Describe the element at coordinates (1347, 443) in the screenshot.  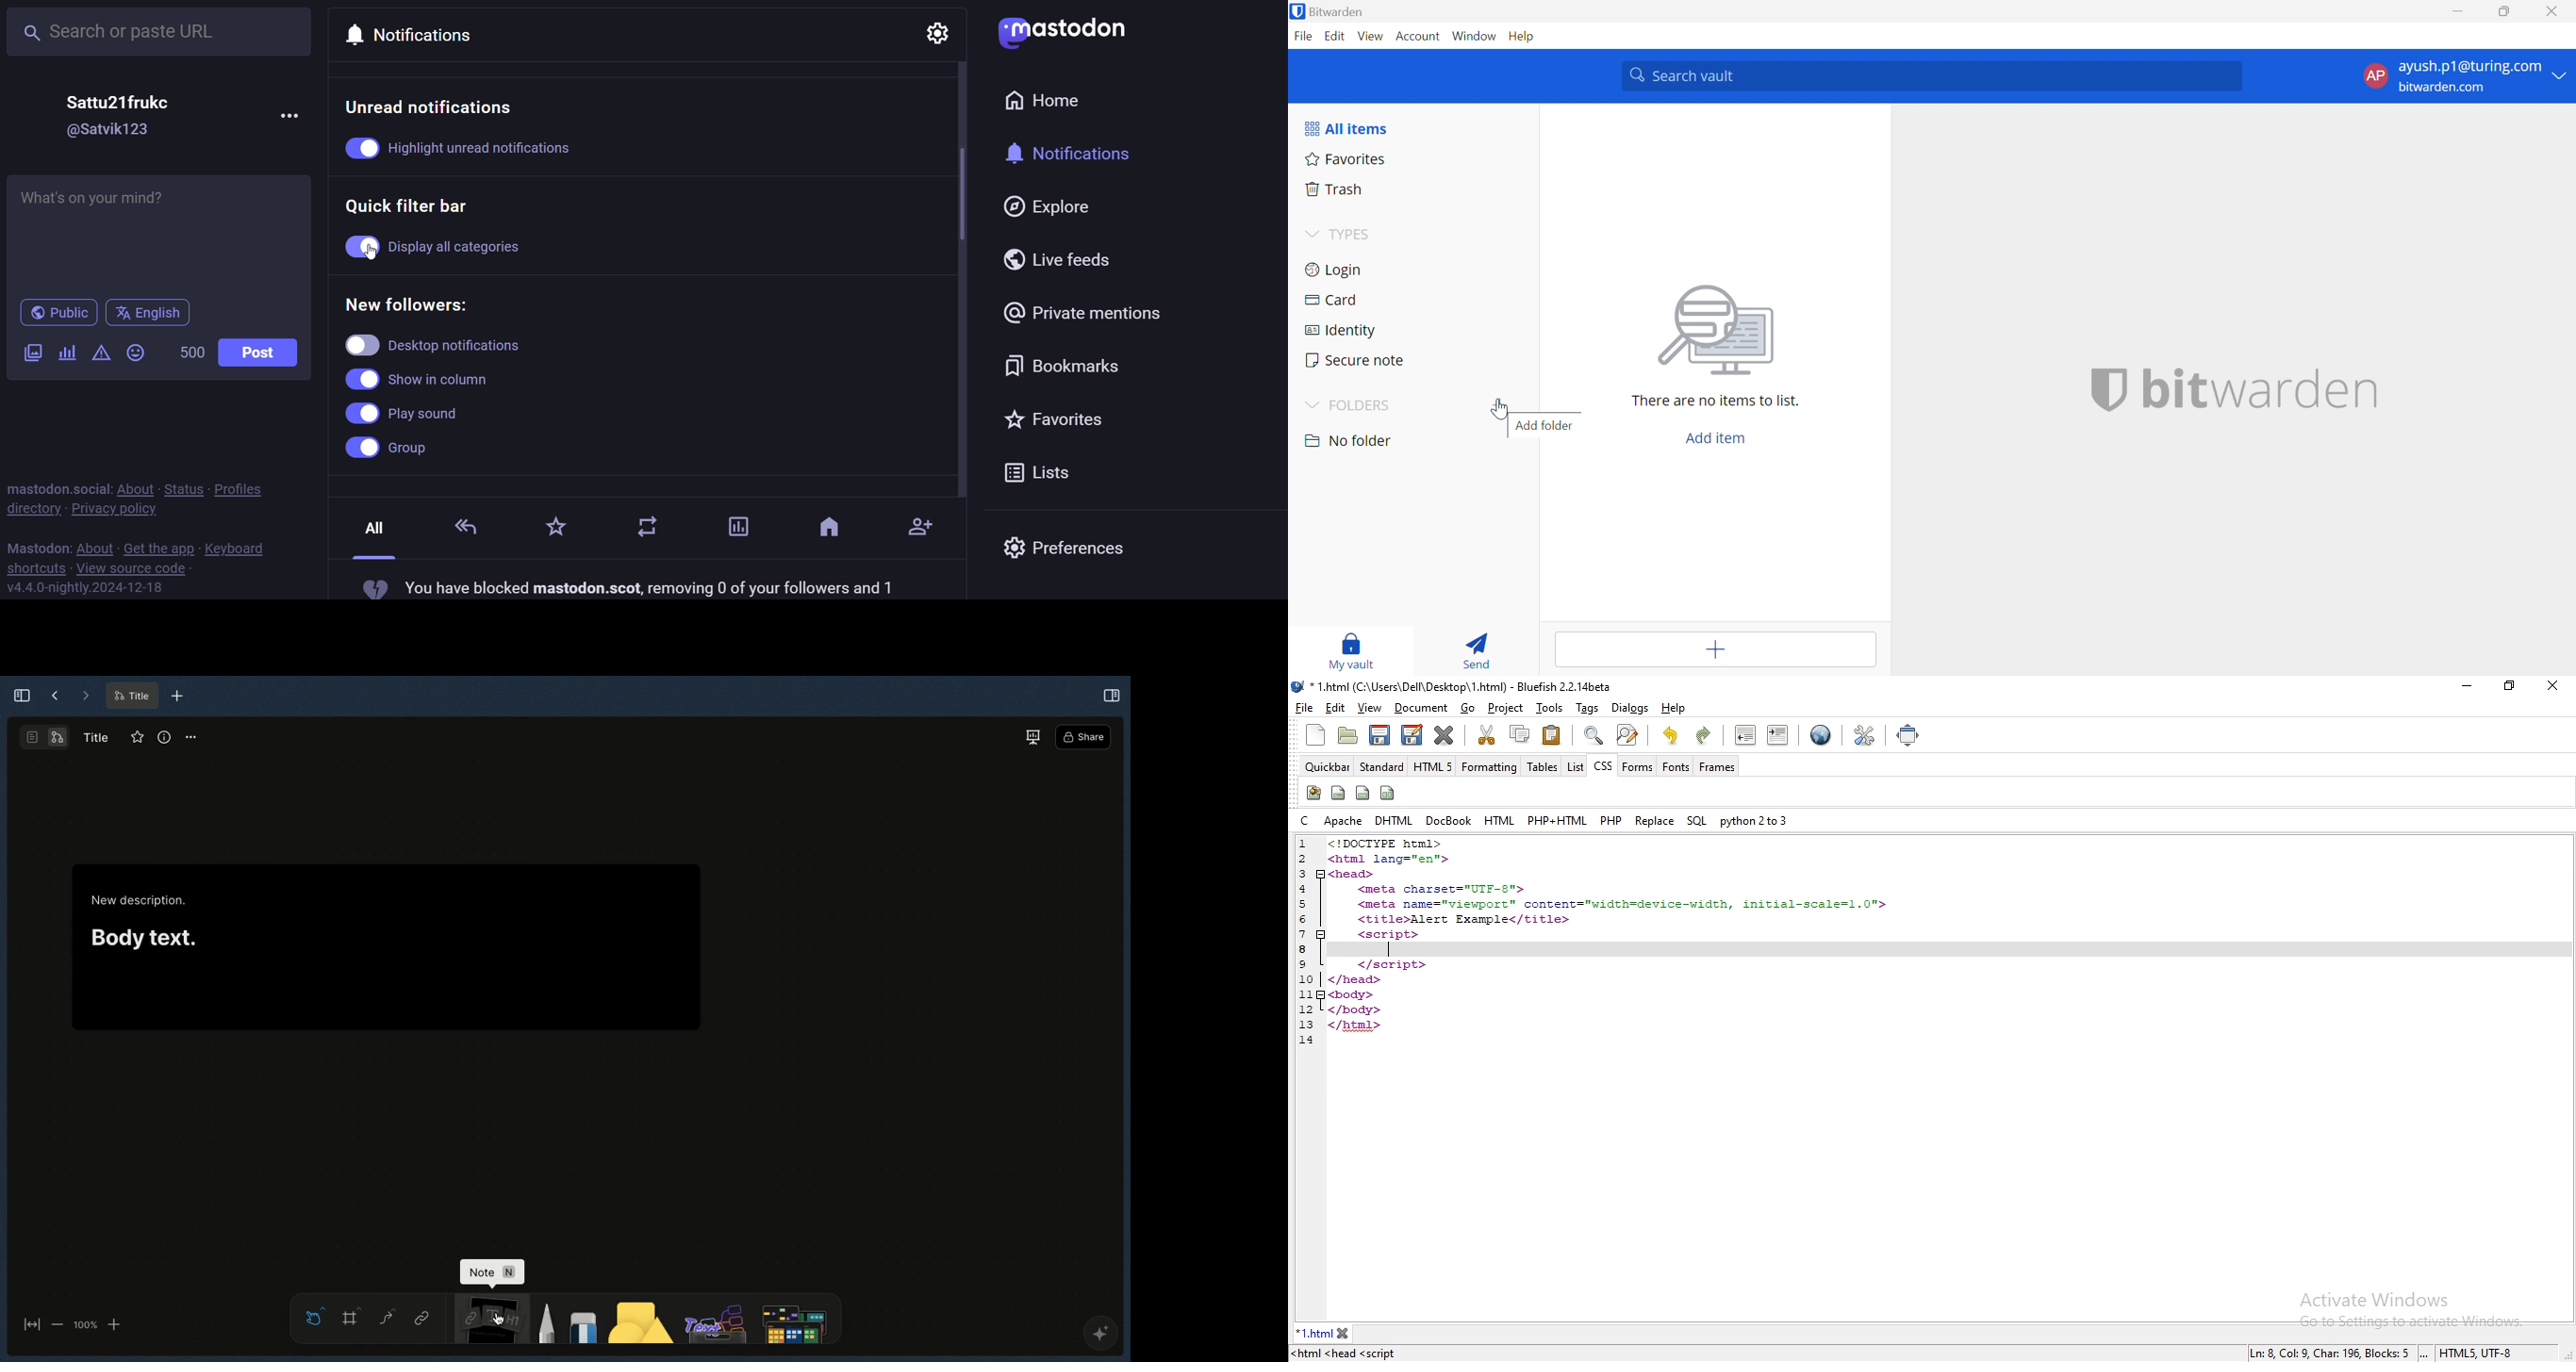
I see `No Folder` at that location.